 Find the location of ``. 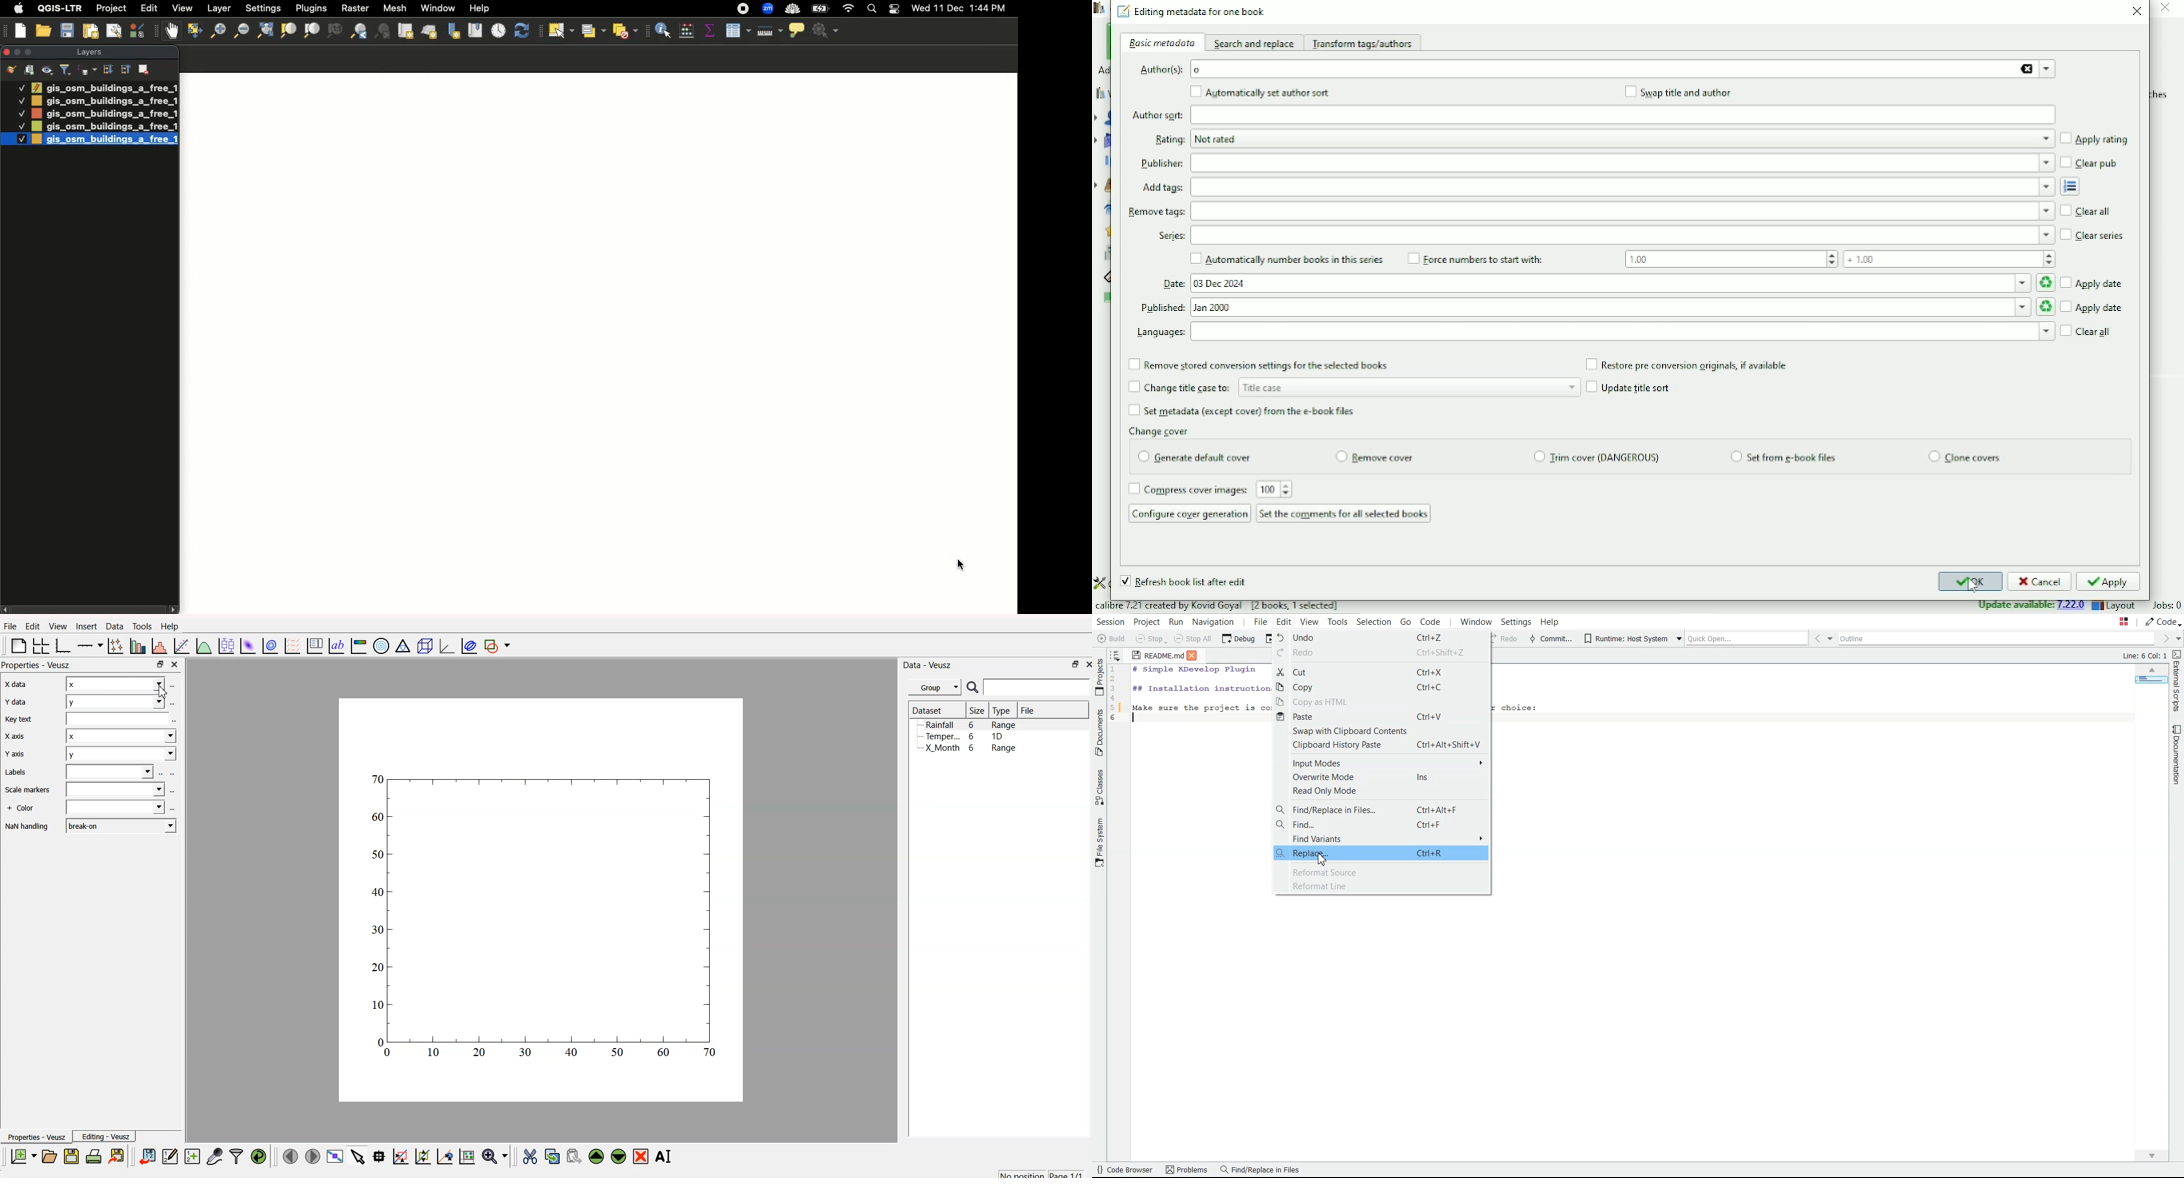

 is located at coordinates (768, 8).